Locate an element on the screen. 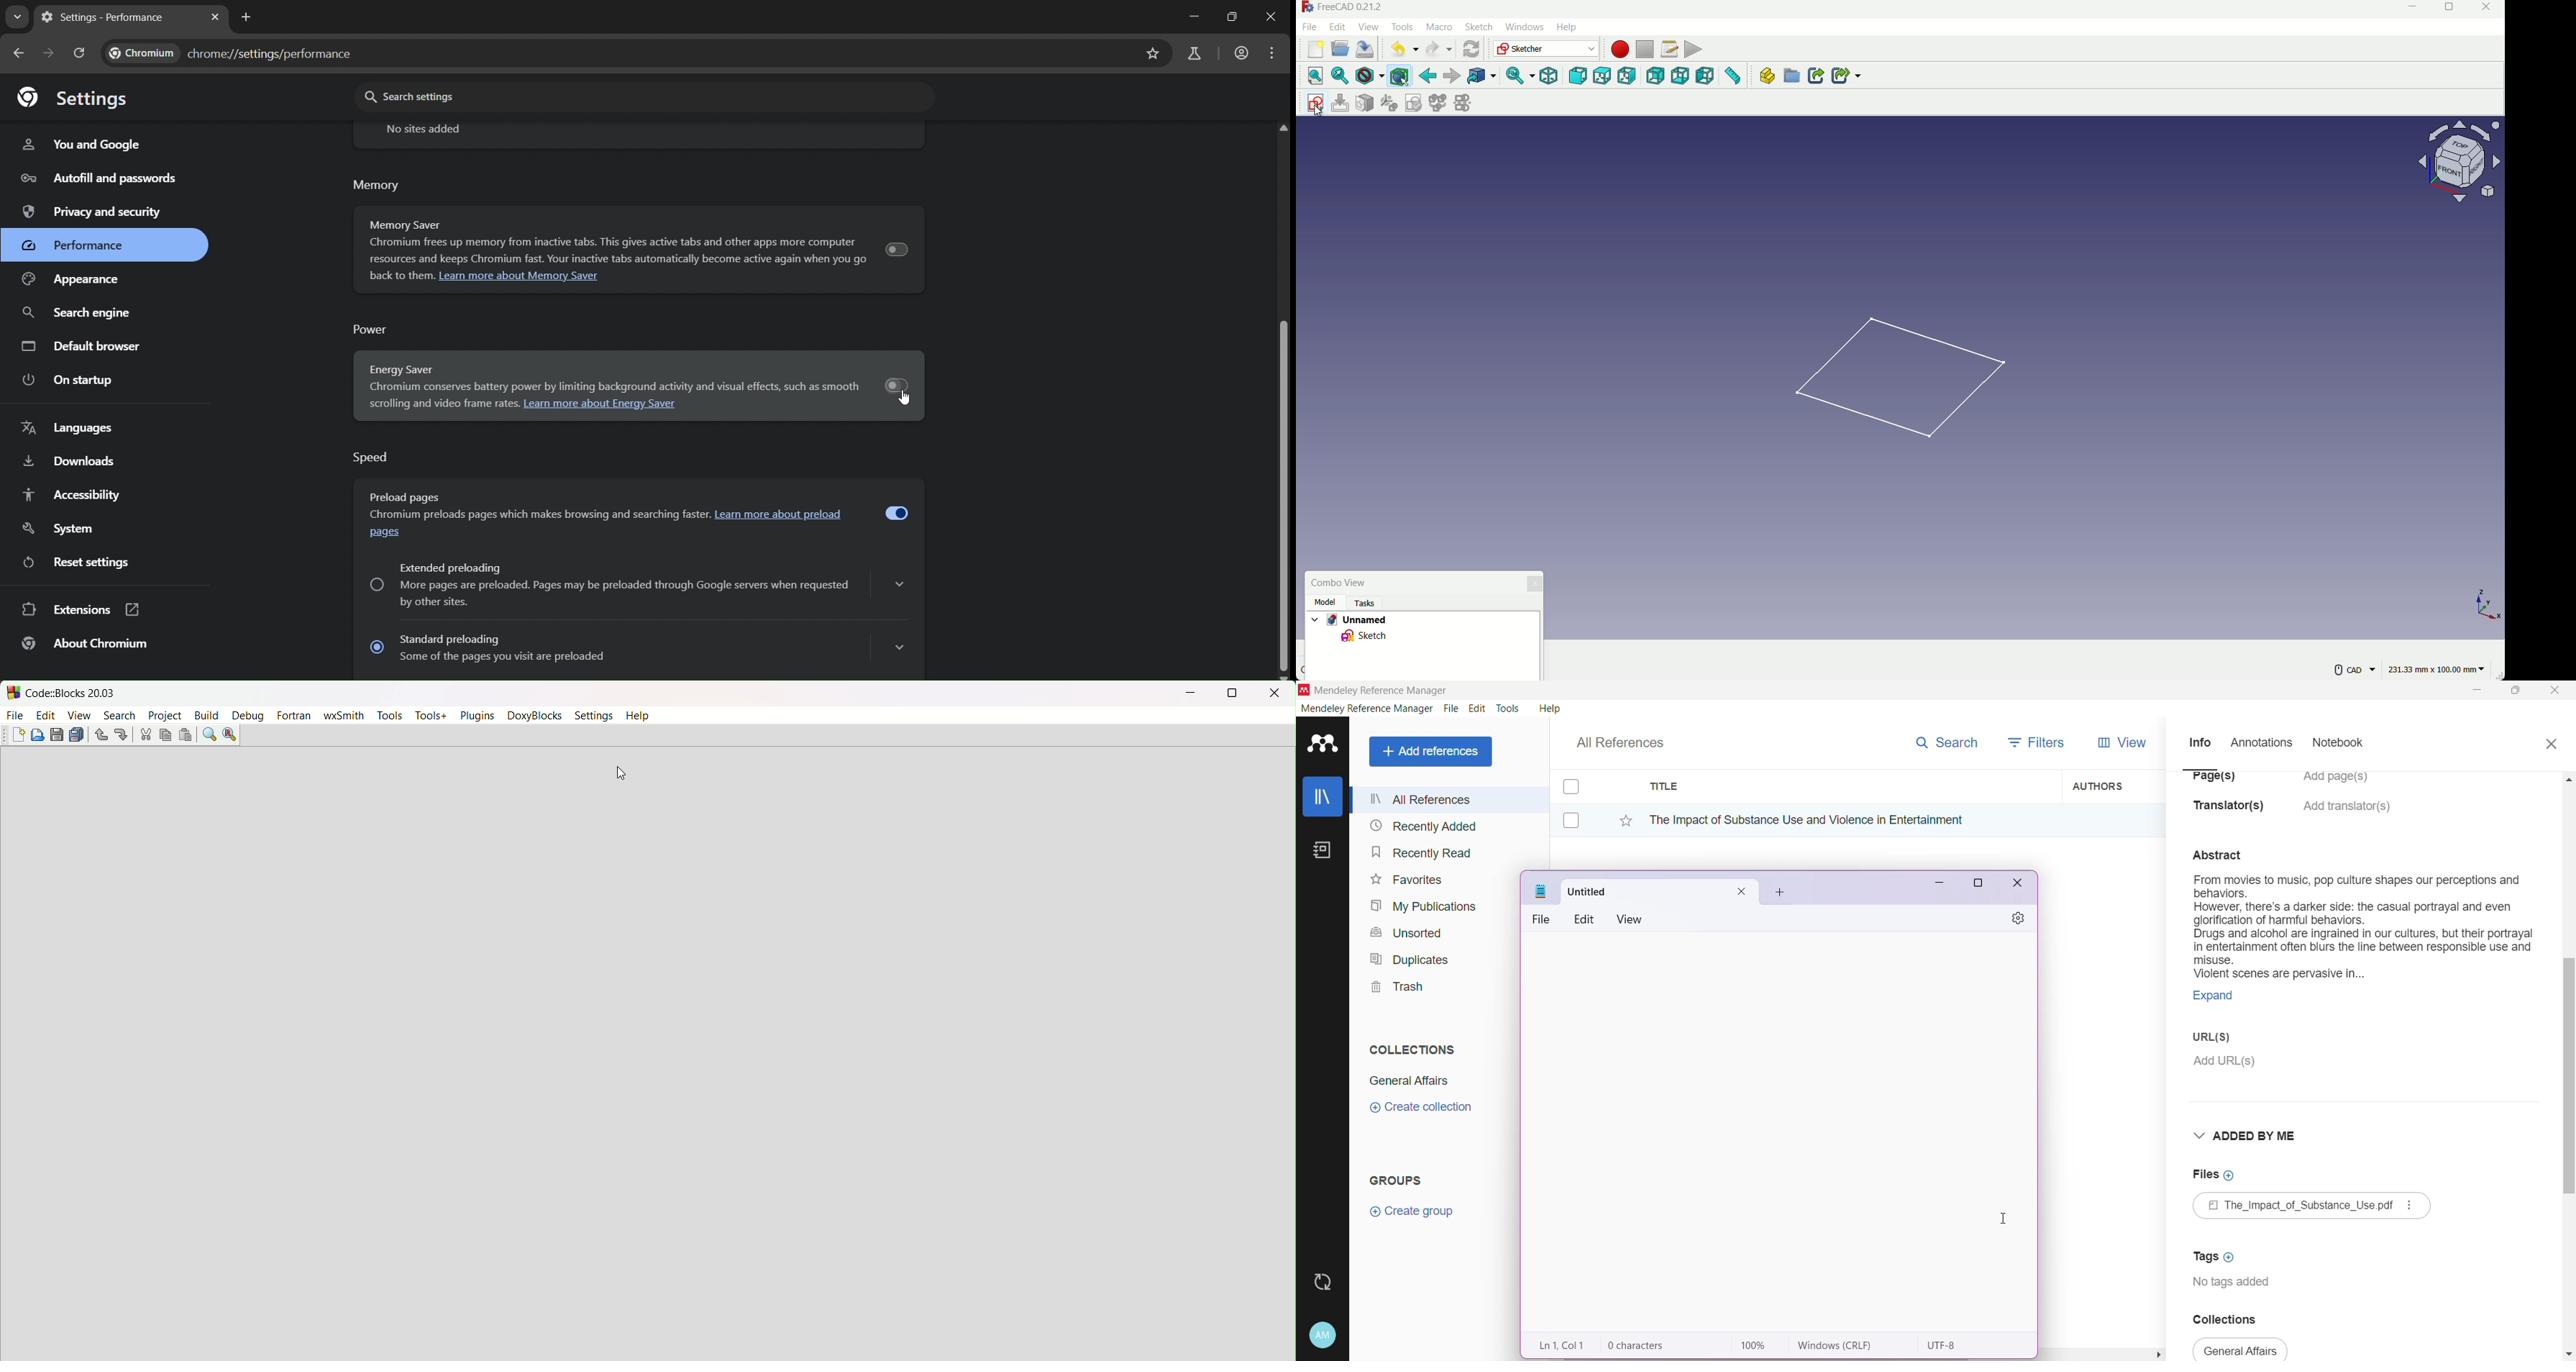 The height and width of the screenshot is (1372, 2576). measuring unit is located at coordinates (2439, 670).